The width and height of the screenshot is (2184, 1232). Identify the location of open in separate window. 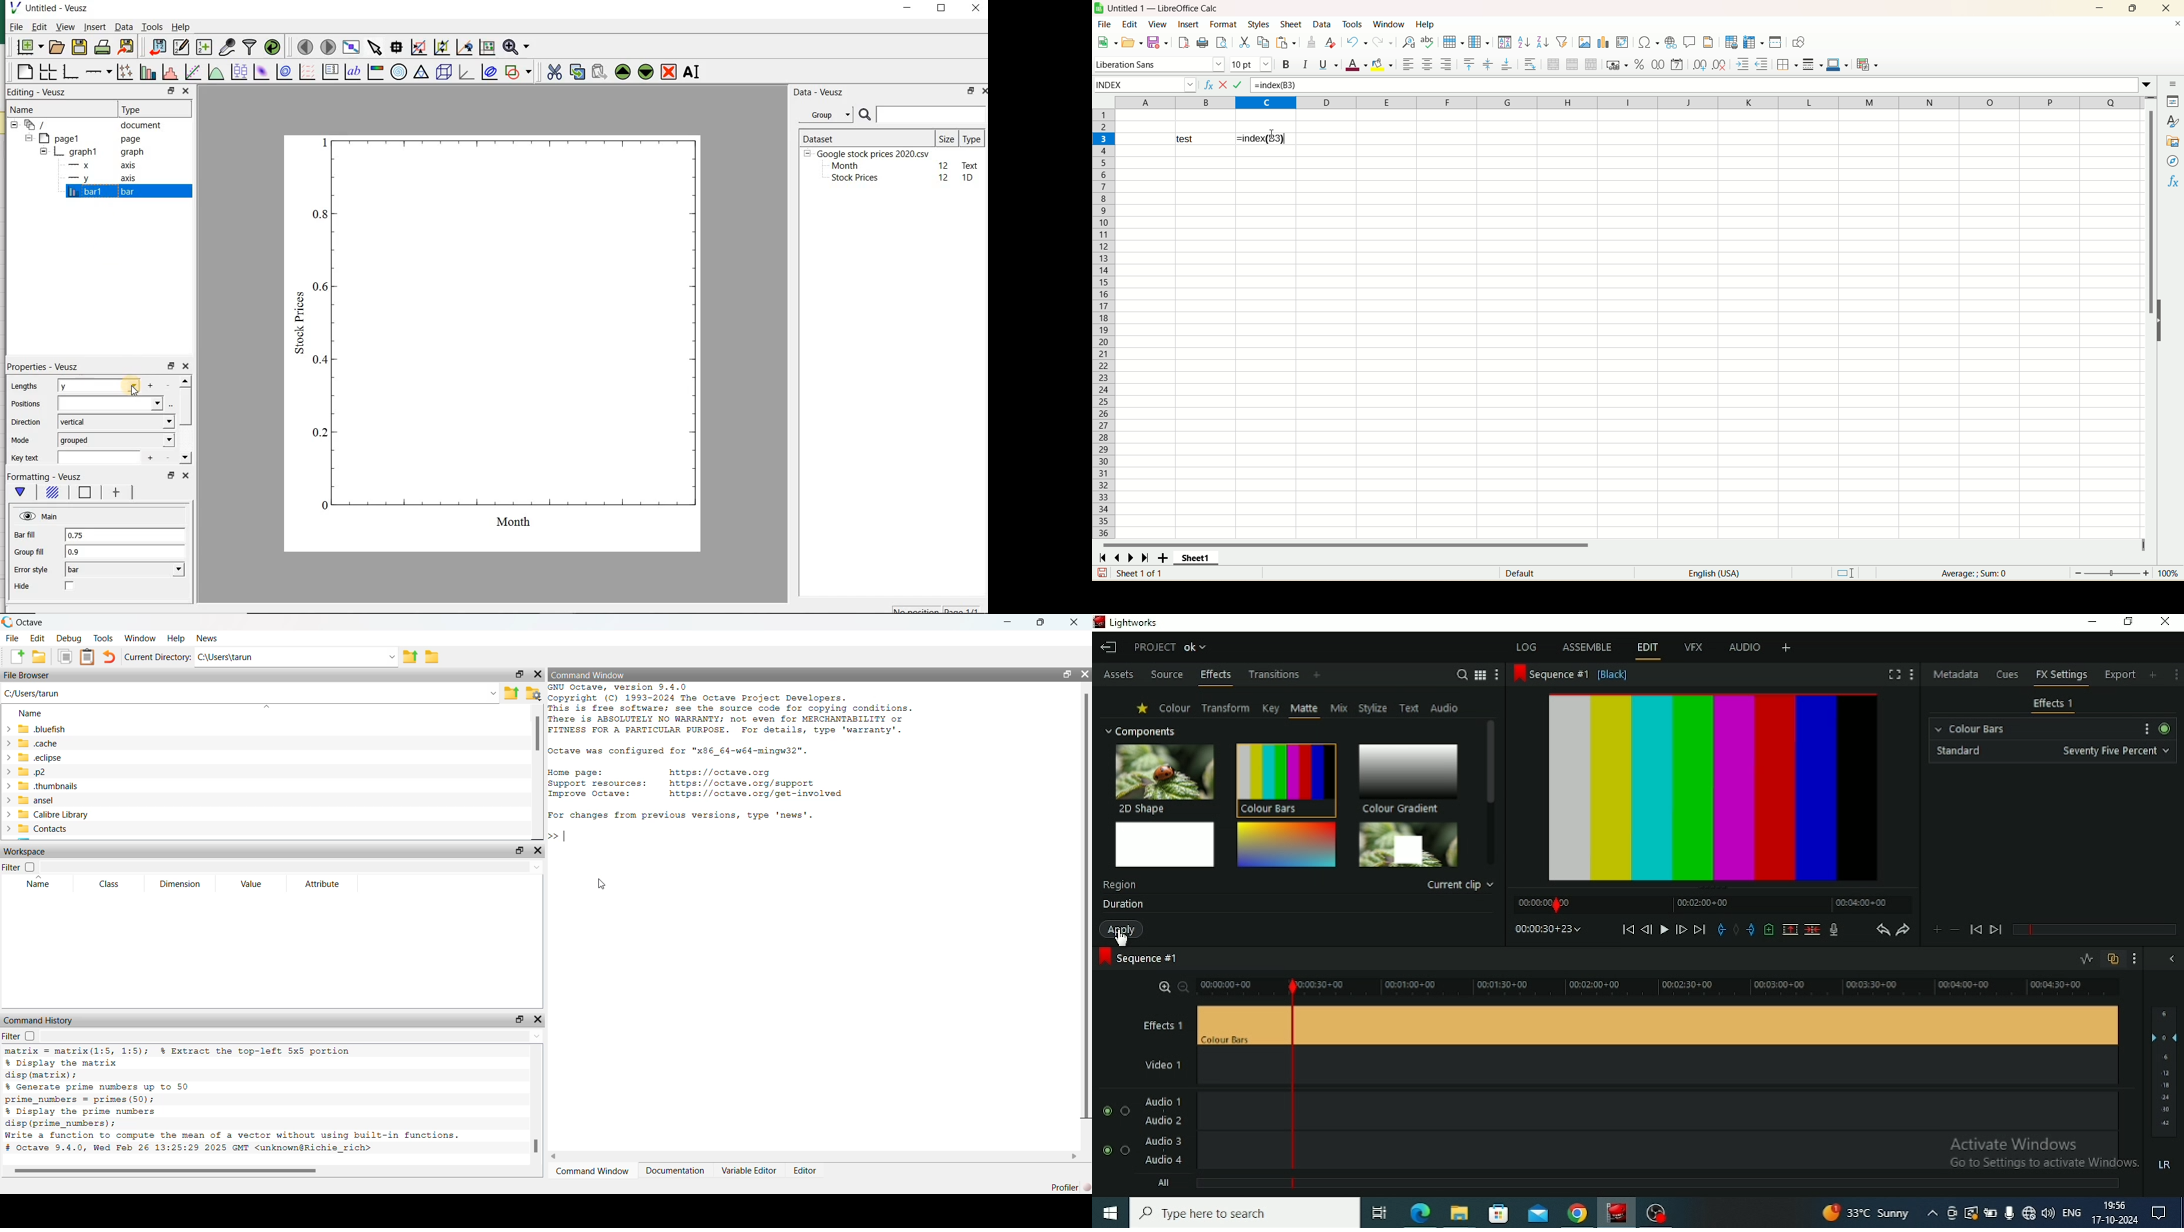
(520, 674).